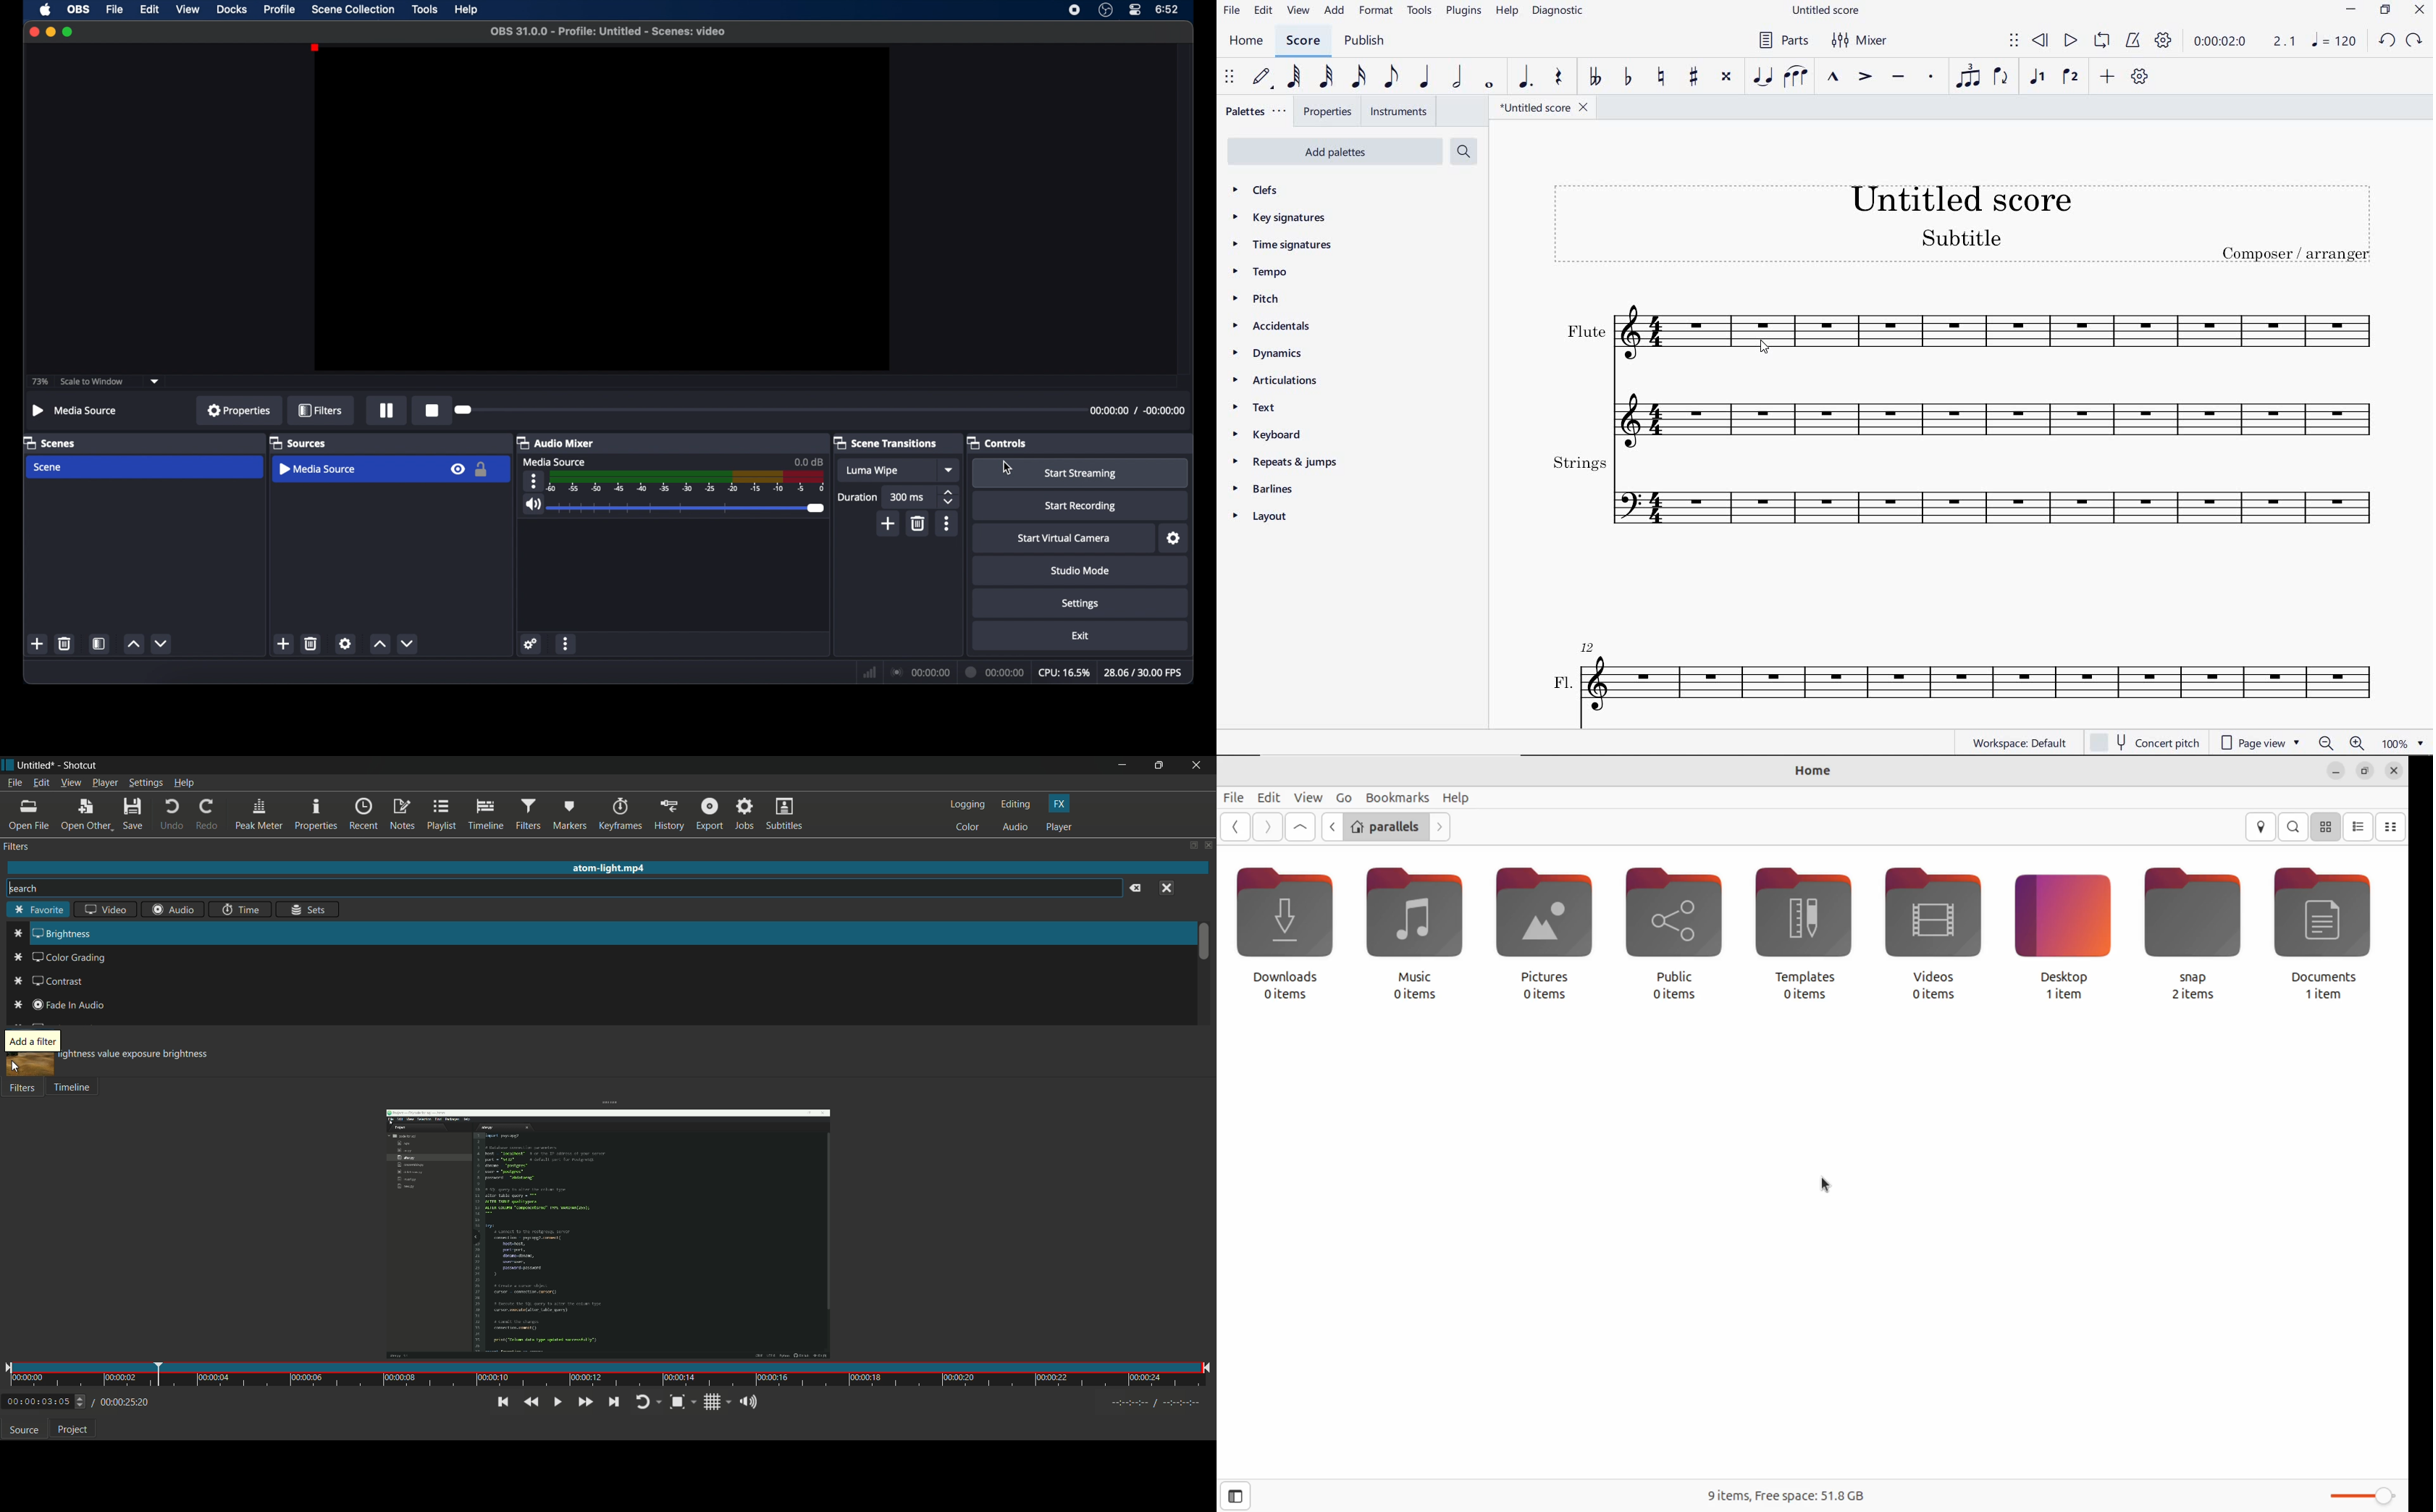 The image size is (2436, 1512). What do you see at coordinates (558, 442) in the screenshot?
I see `audio mixer` at bounding box center [558, 442].